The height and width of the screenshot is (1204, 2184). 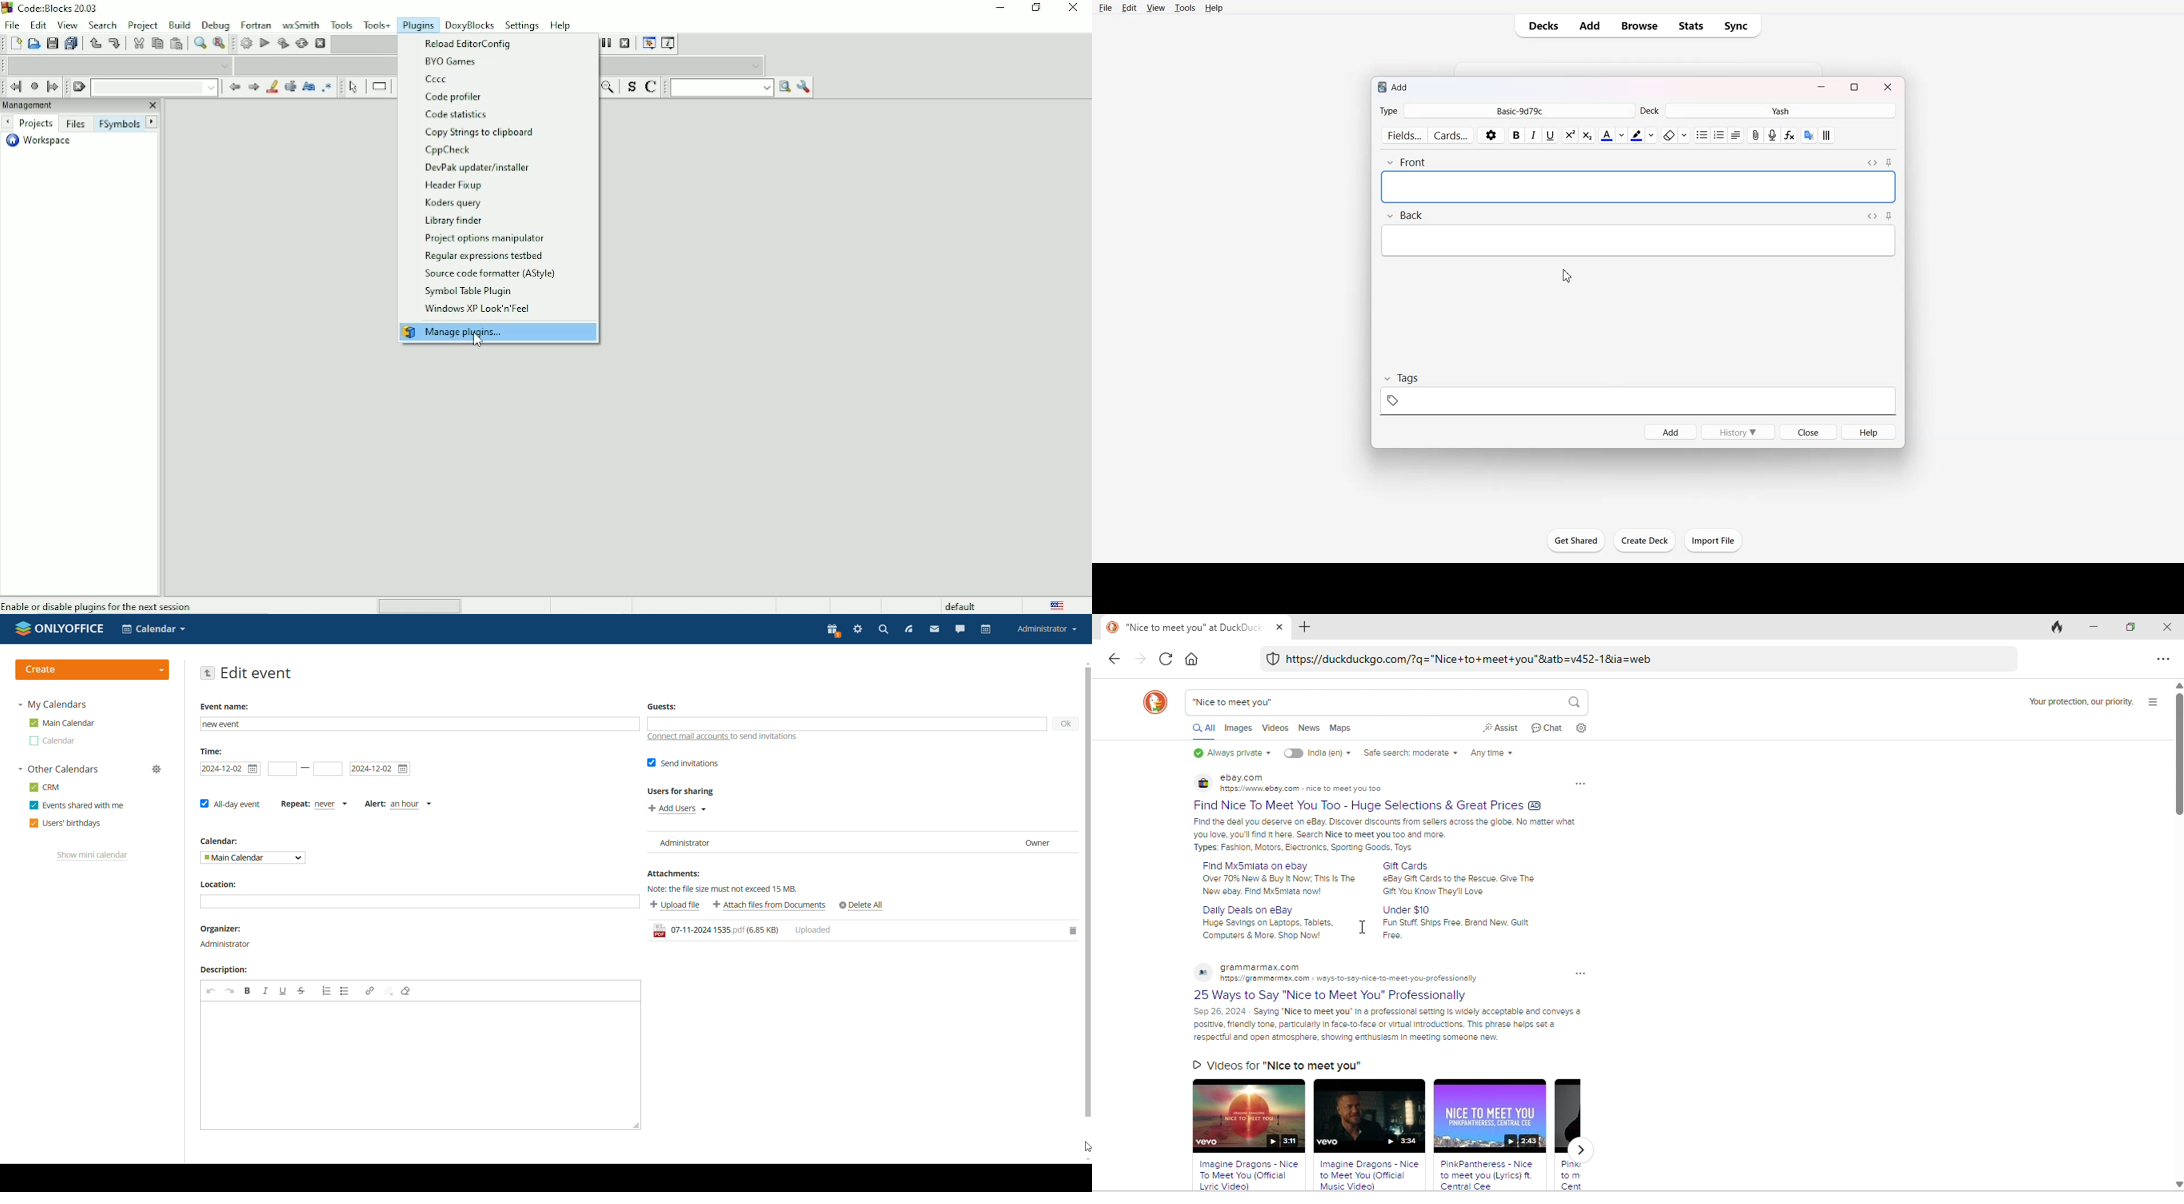 What do you see at coordinates (1404, 215) in the screenshot?
I see `Back` at bounding box center [1404, 215].